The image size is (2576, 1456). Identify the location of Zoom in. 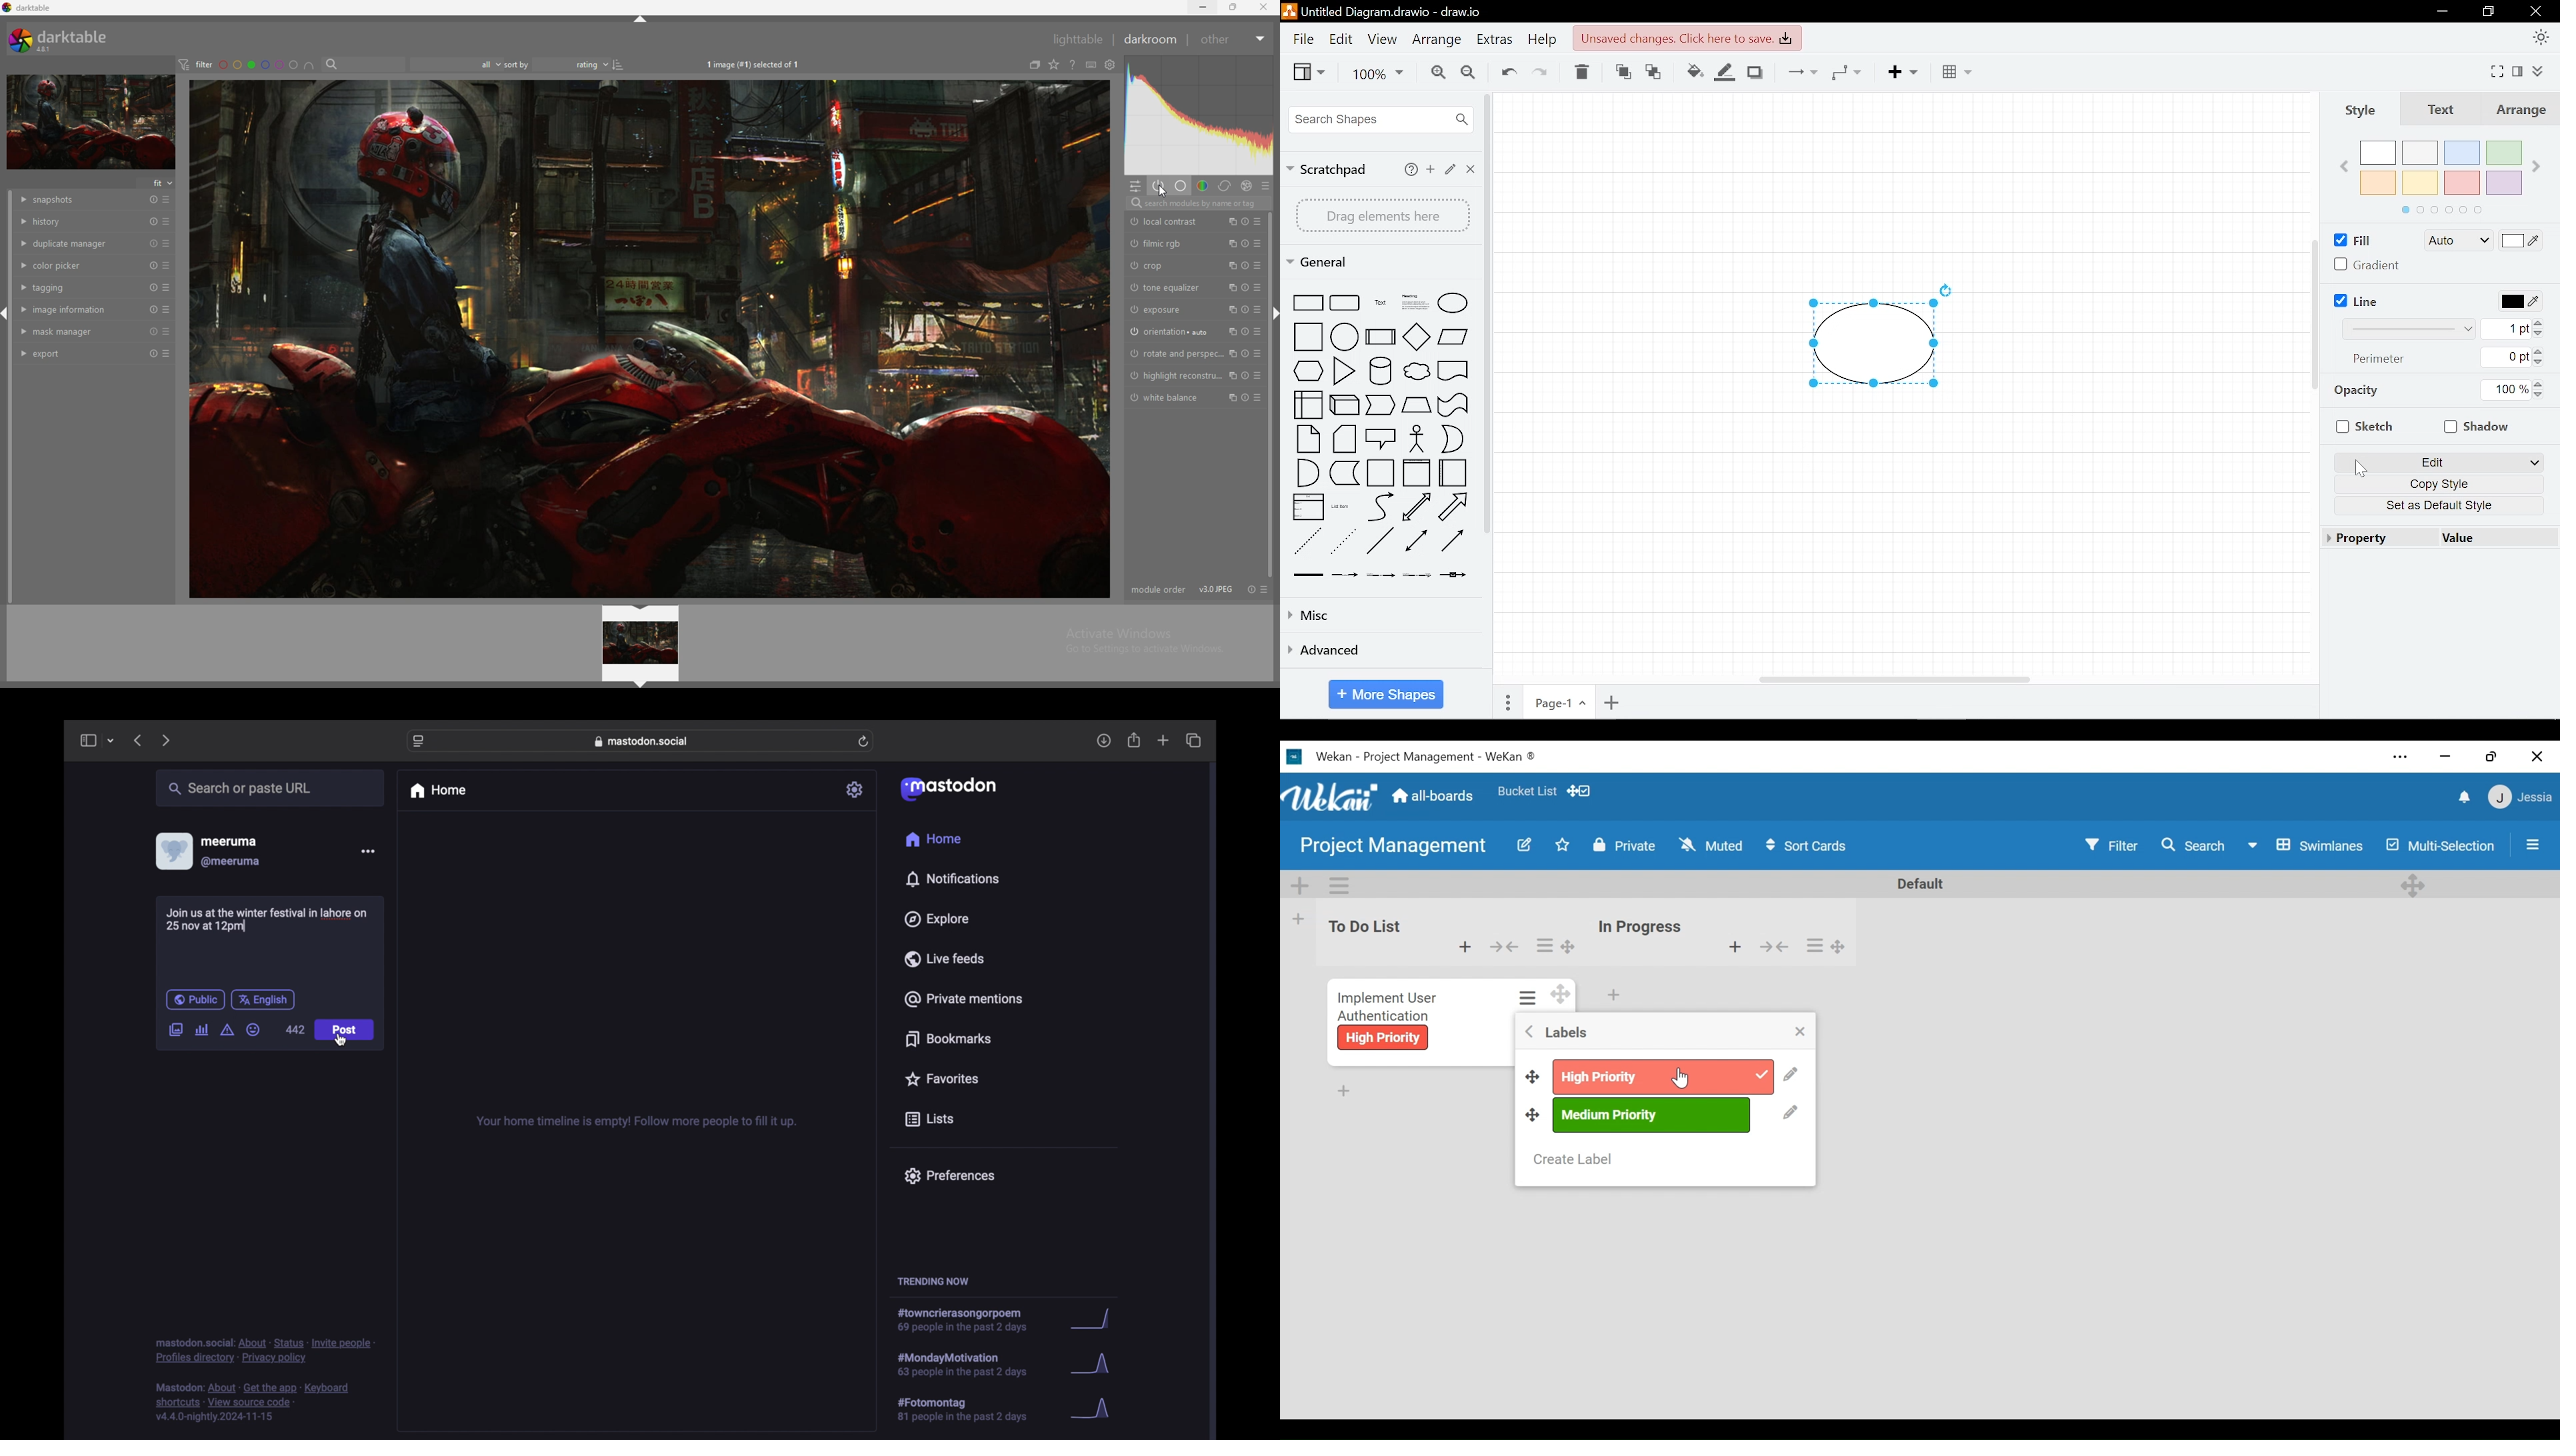
(1436, 73).